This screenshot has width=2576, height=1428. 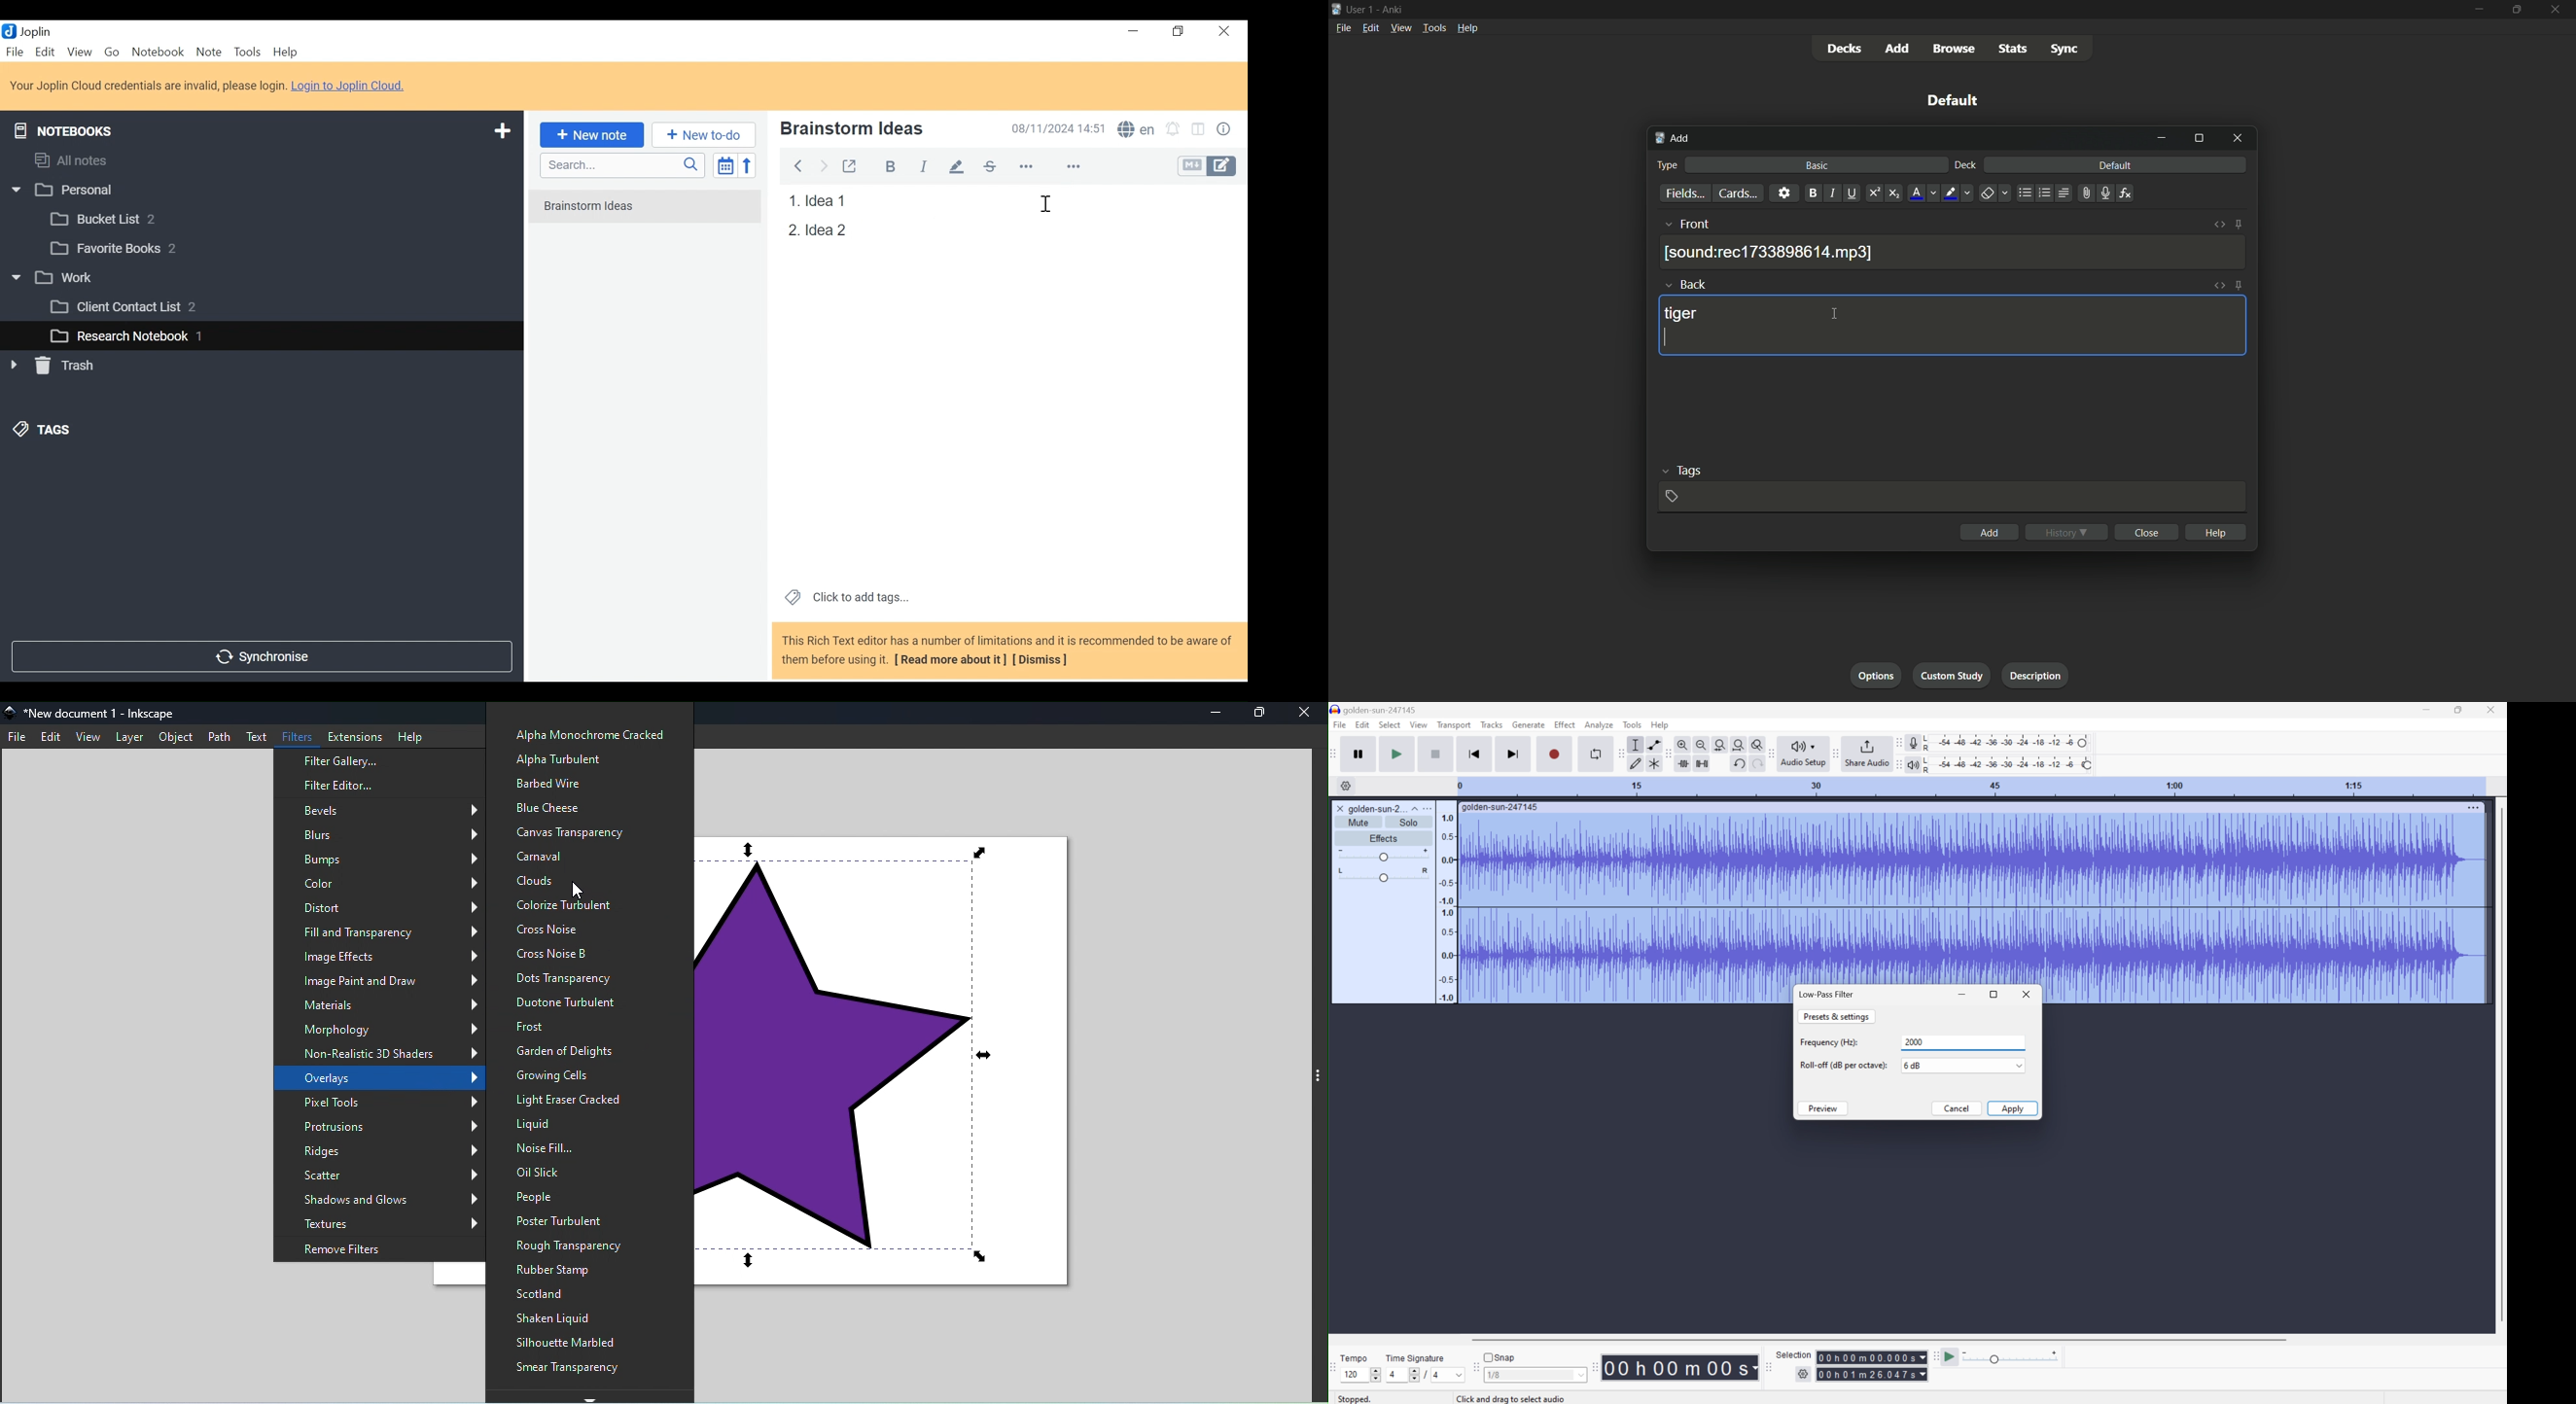 I want to click on 4 slider, so click(x=1401, y=1375).